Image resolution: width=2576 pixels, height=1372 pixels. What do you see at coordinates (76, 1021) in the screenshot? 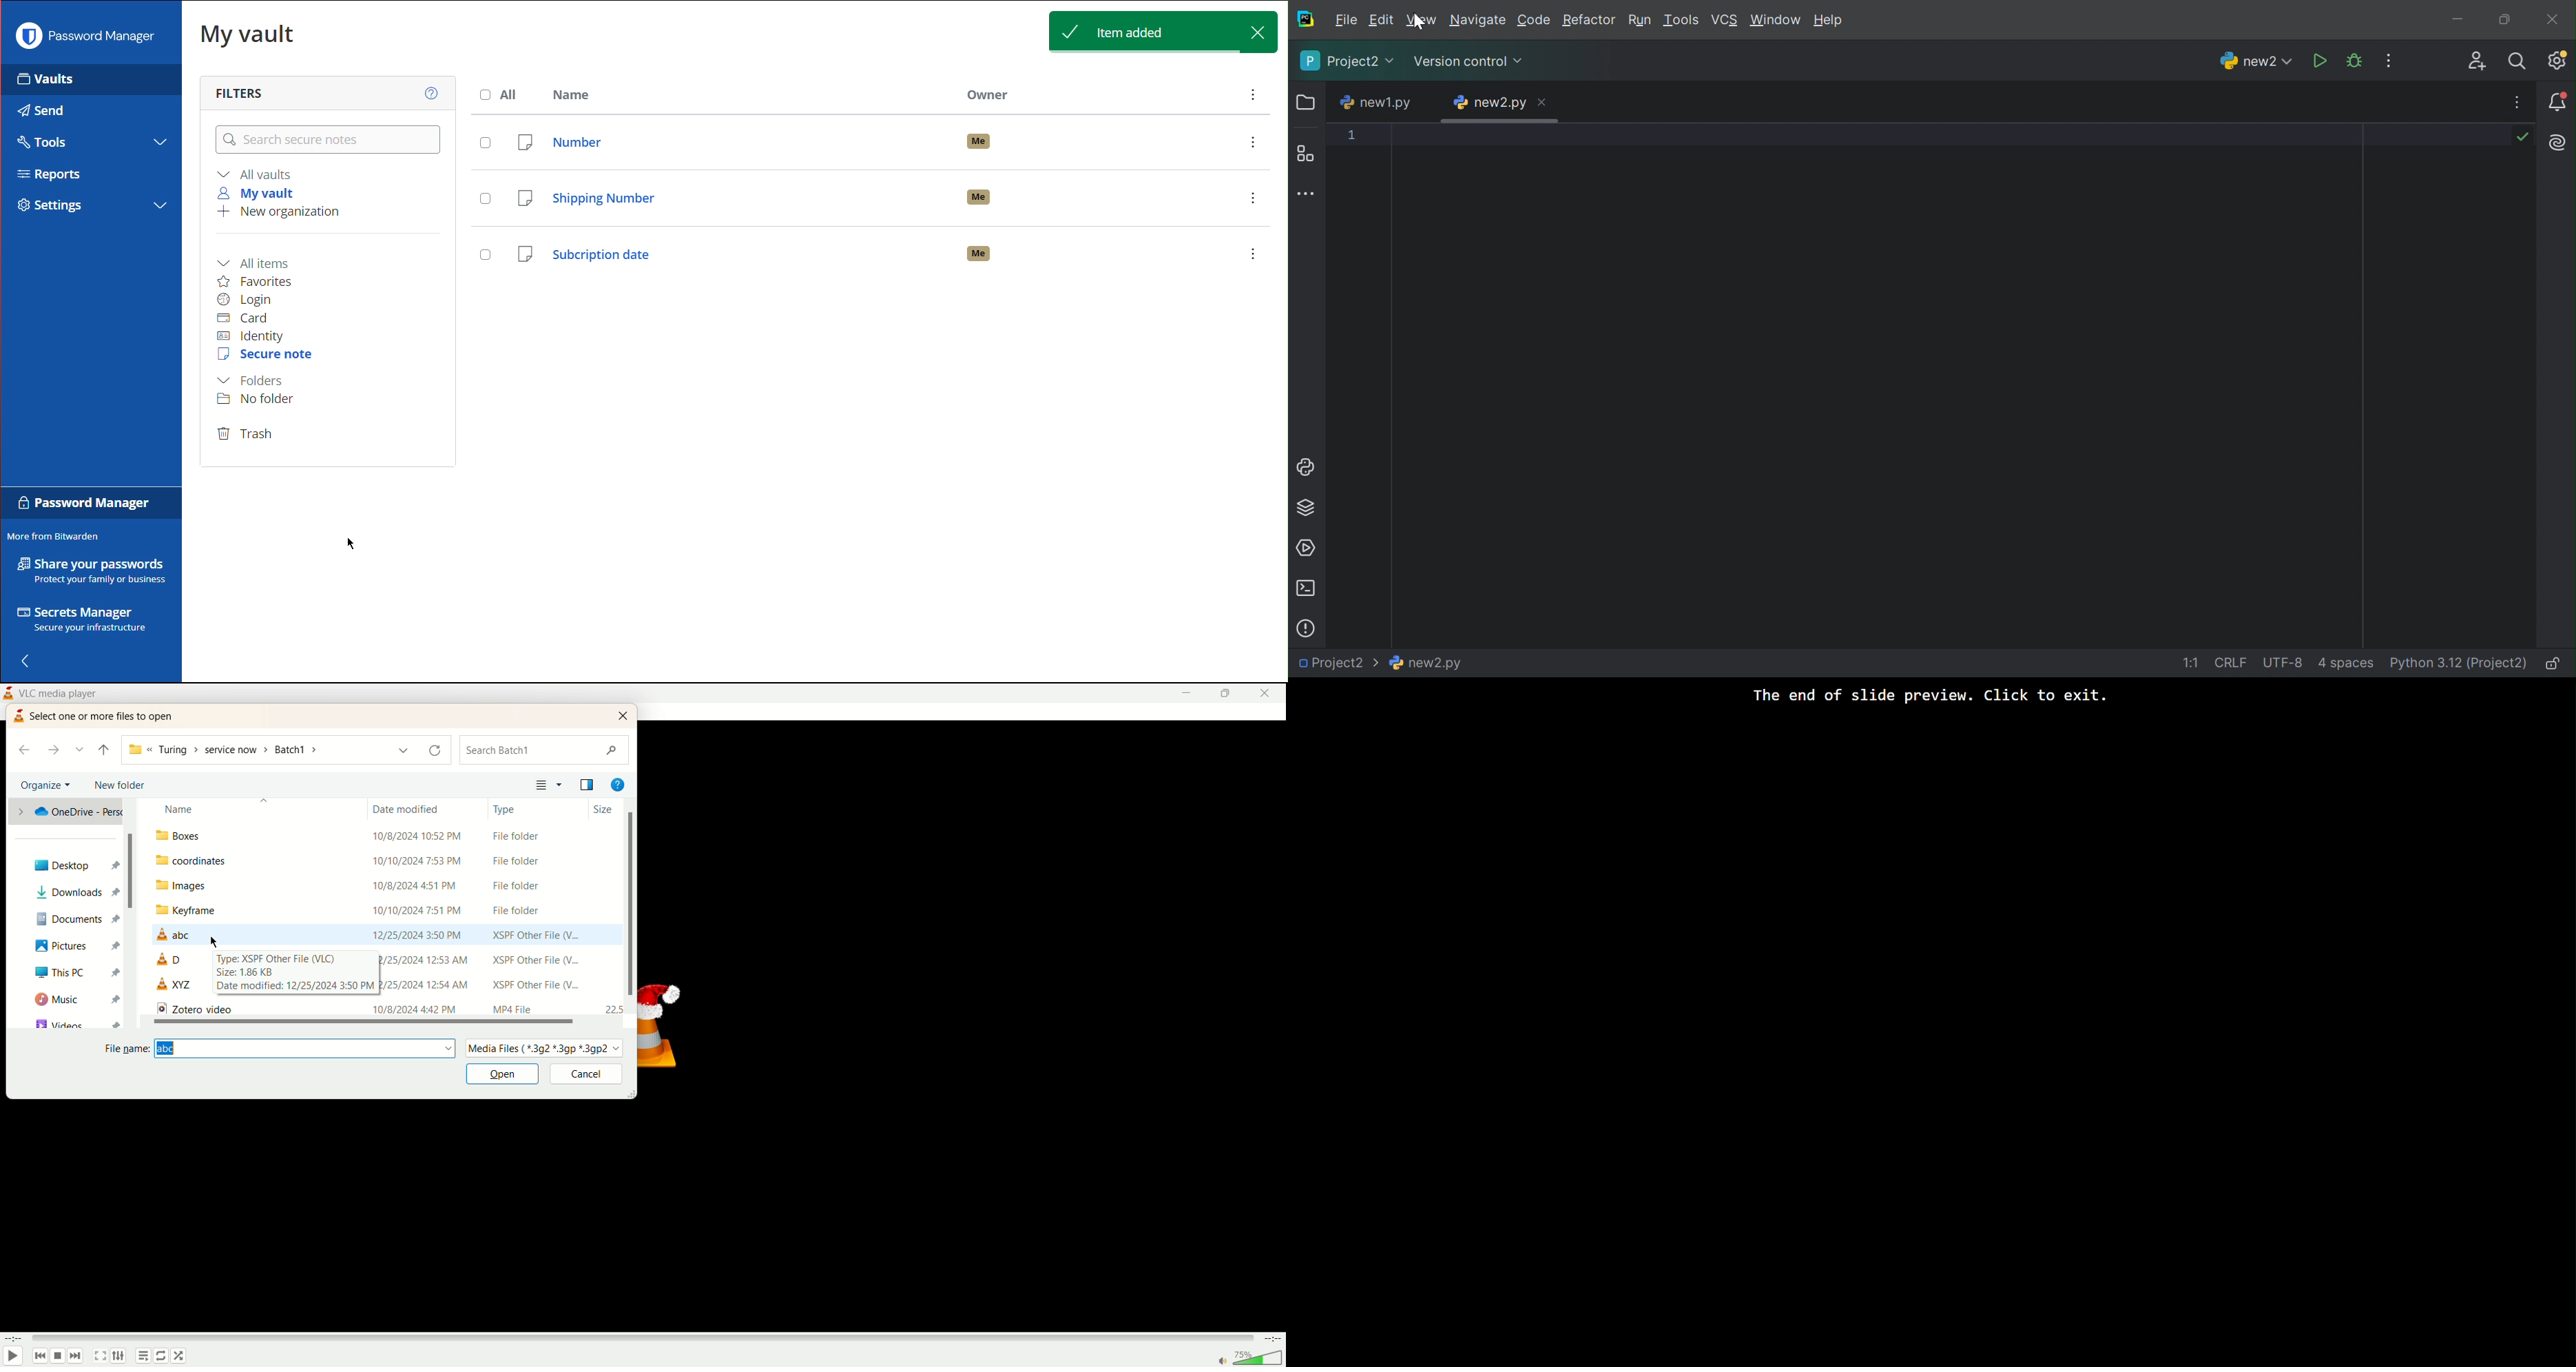
I see `Videos` at bounding box center [76, 1021].